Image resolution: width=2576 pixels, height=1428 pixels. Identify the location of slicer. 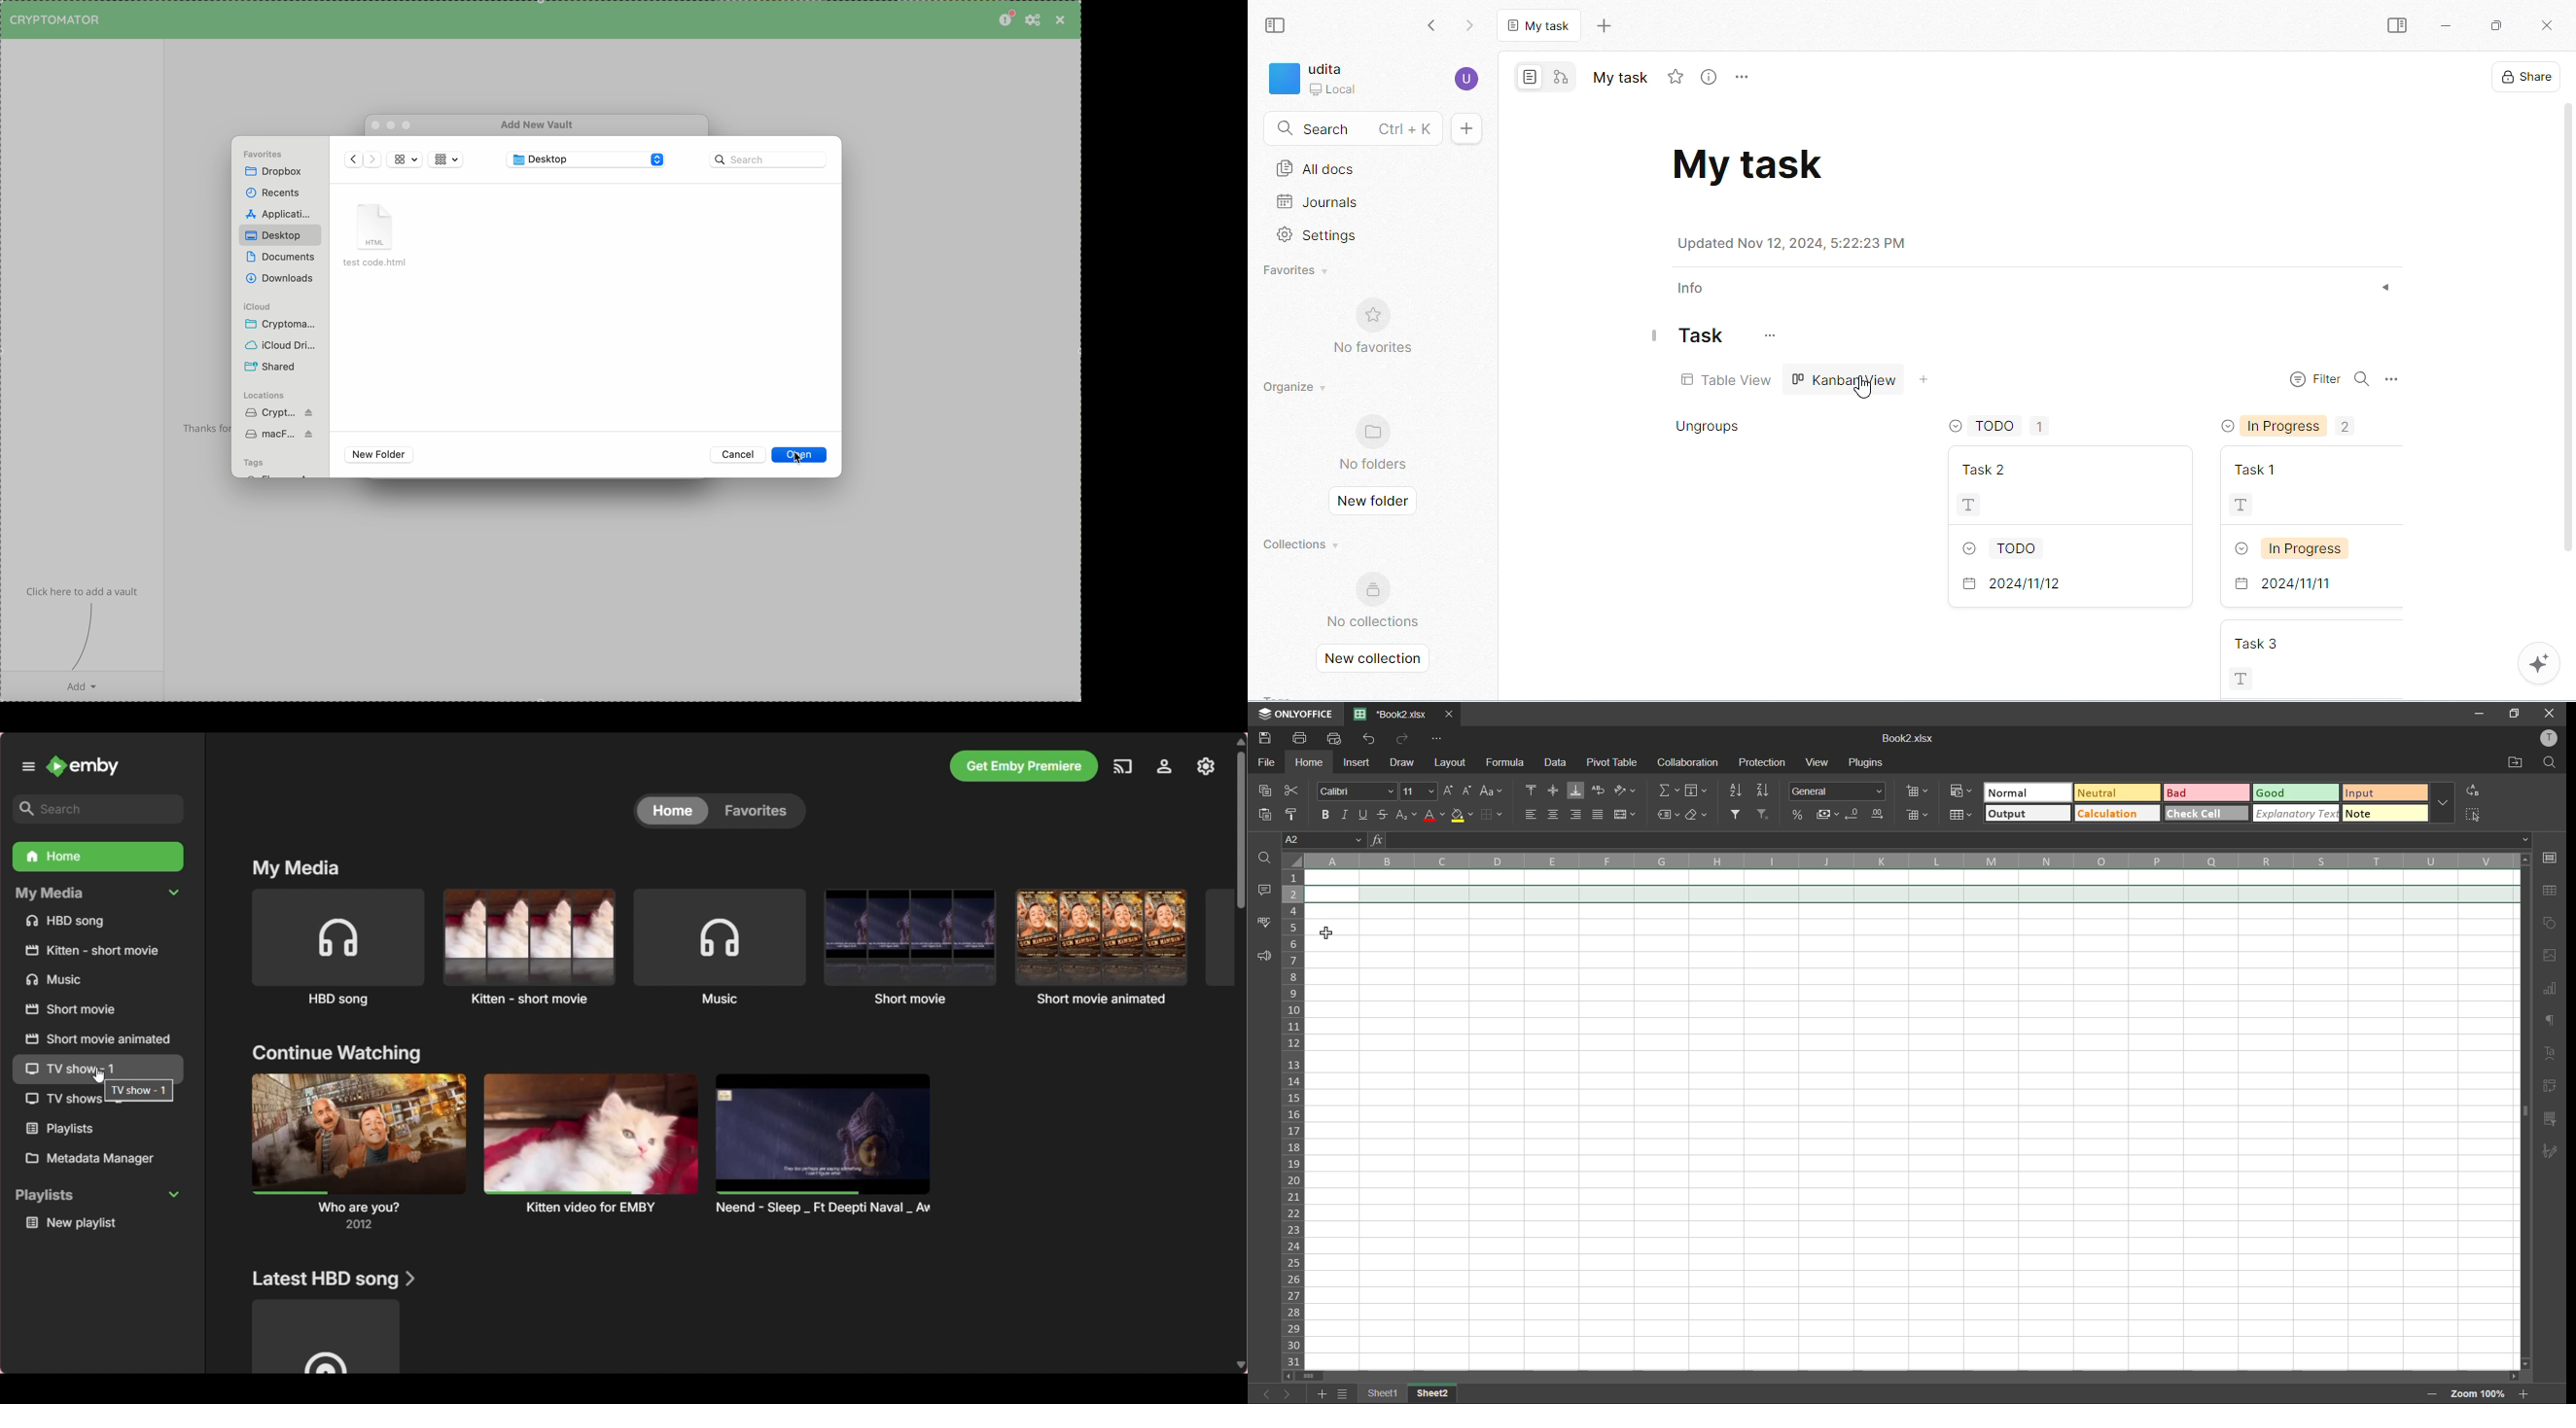
(2550, 1119).